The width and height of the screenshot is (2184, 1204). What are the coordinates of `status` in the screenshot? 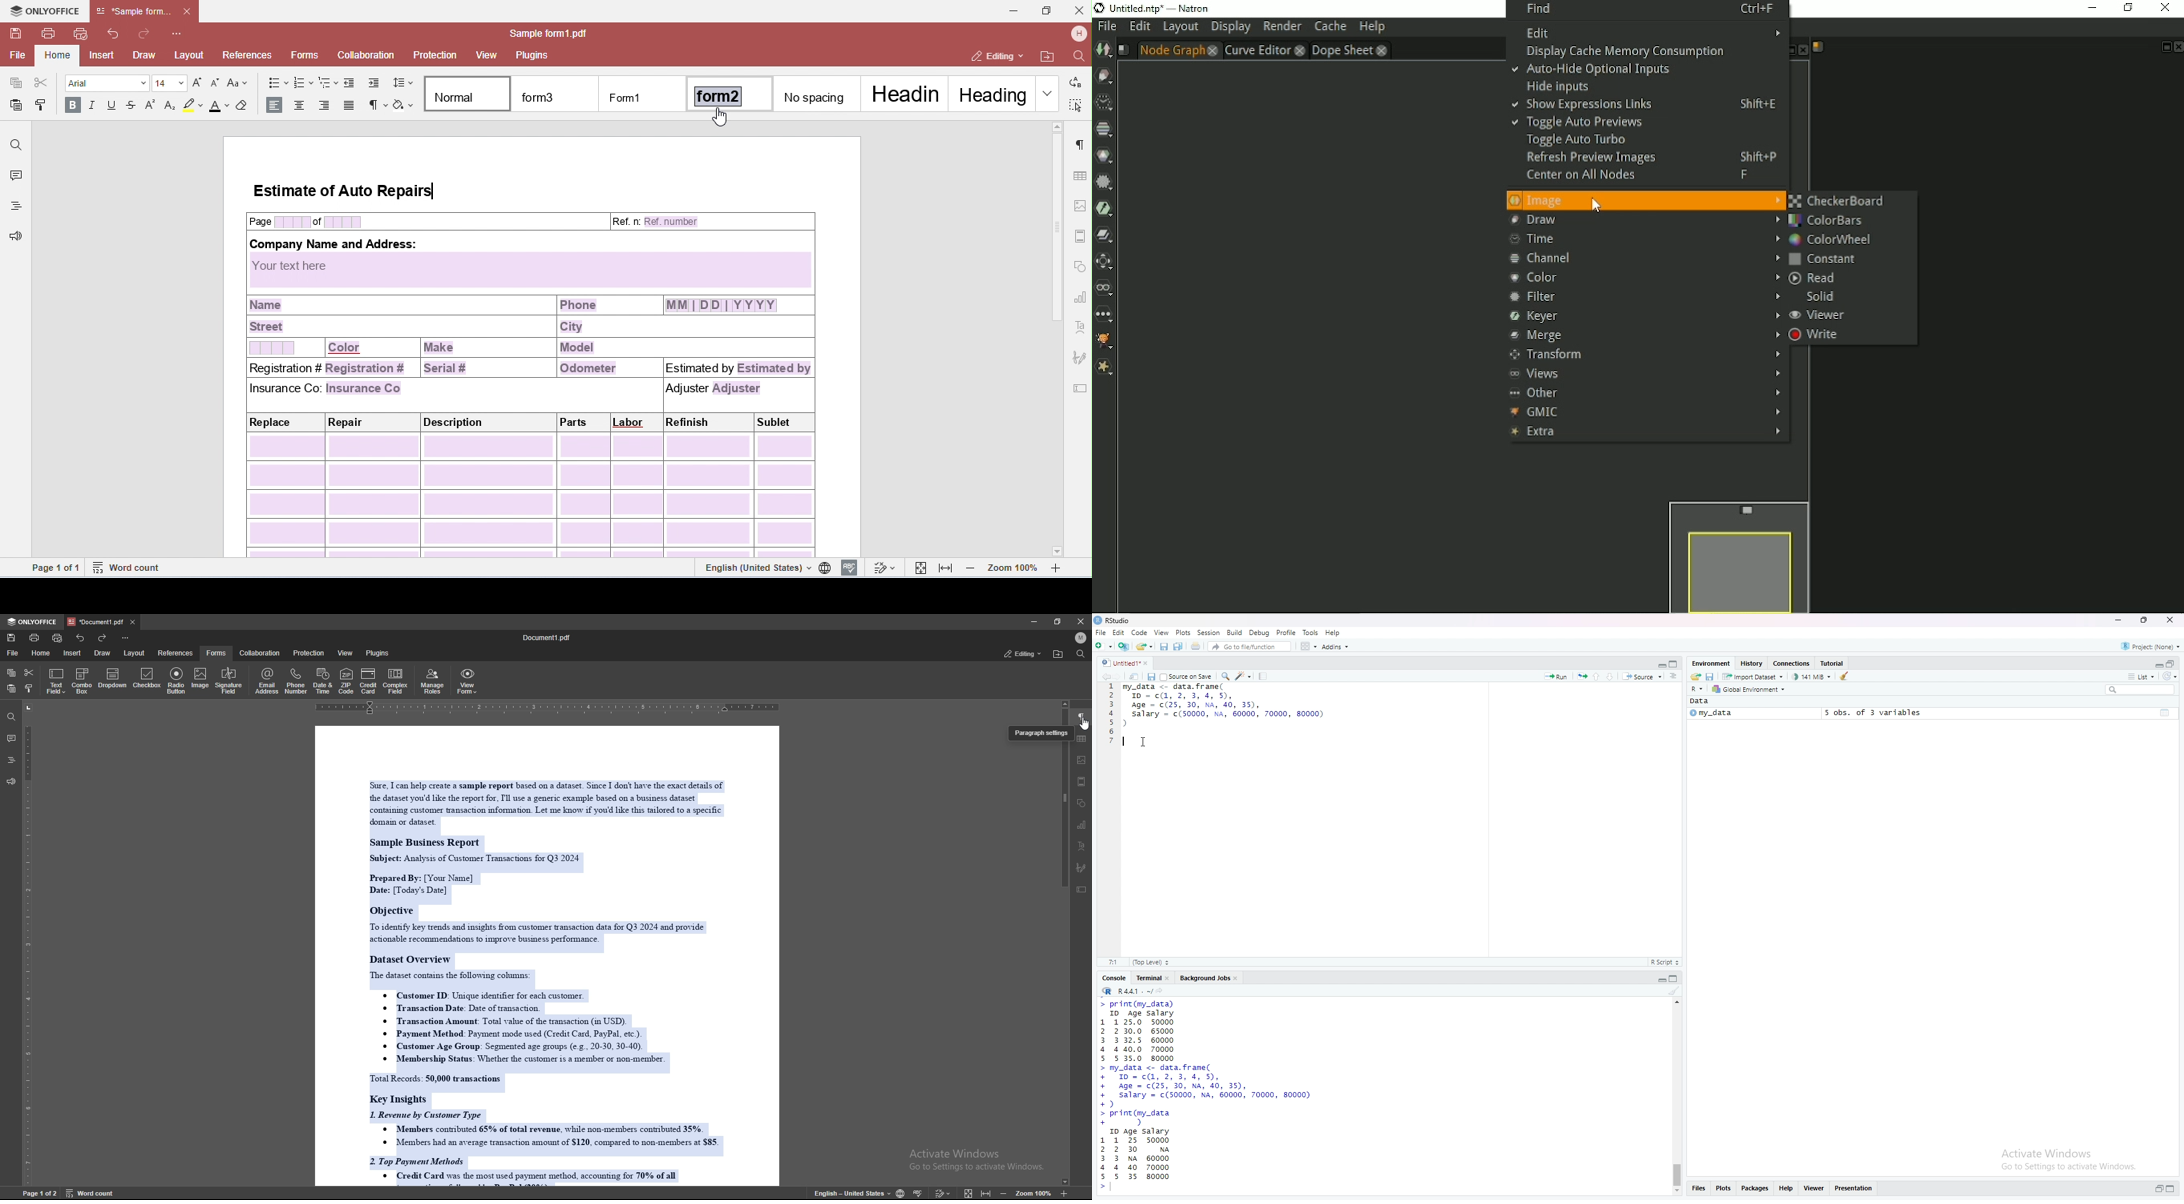 It's located at (1022, 653).